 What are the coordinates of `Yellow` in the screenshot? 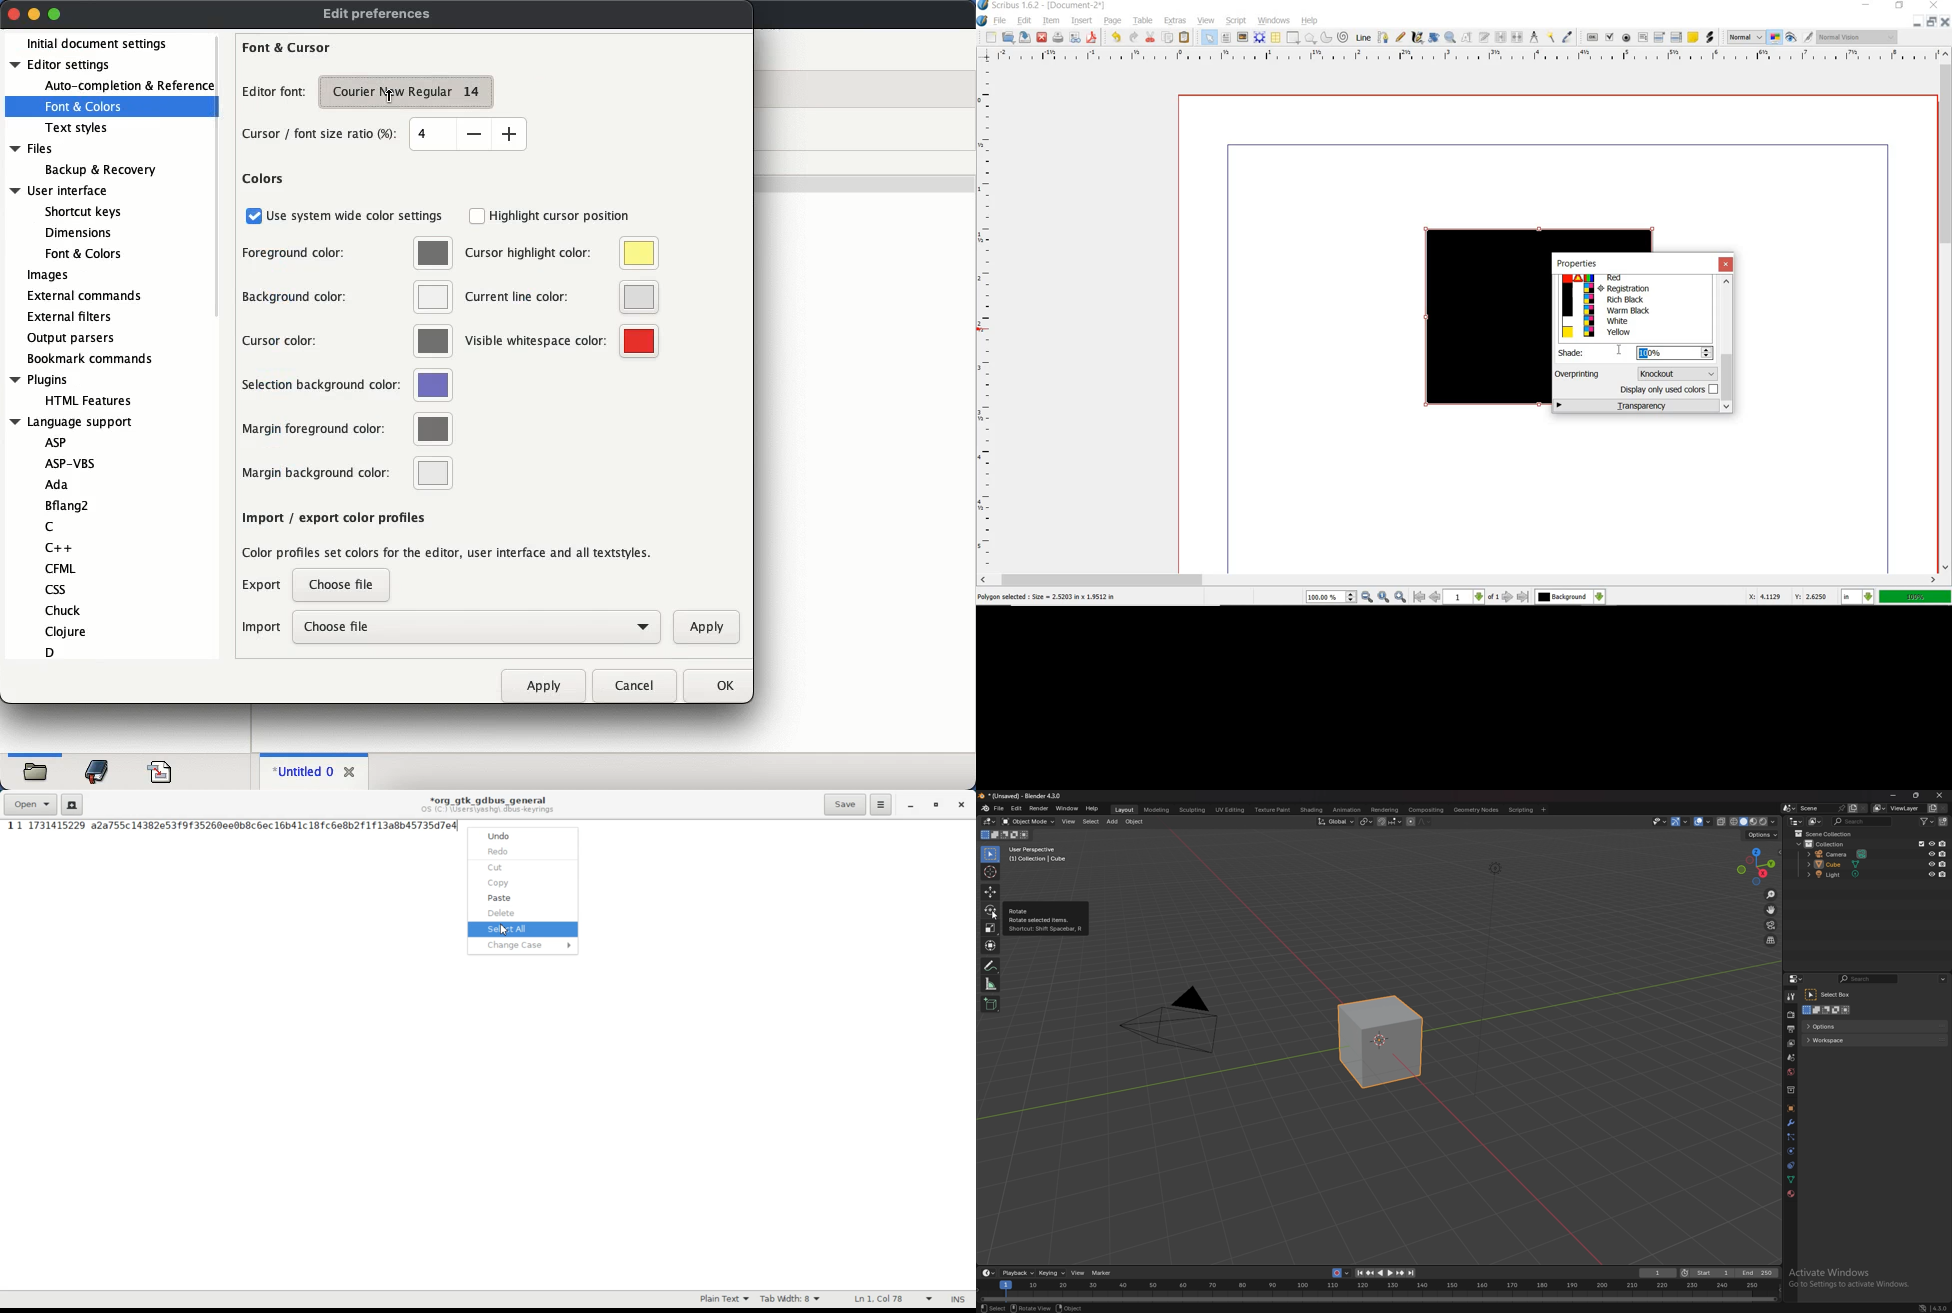 It's located at (1634, 333).